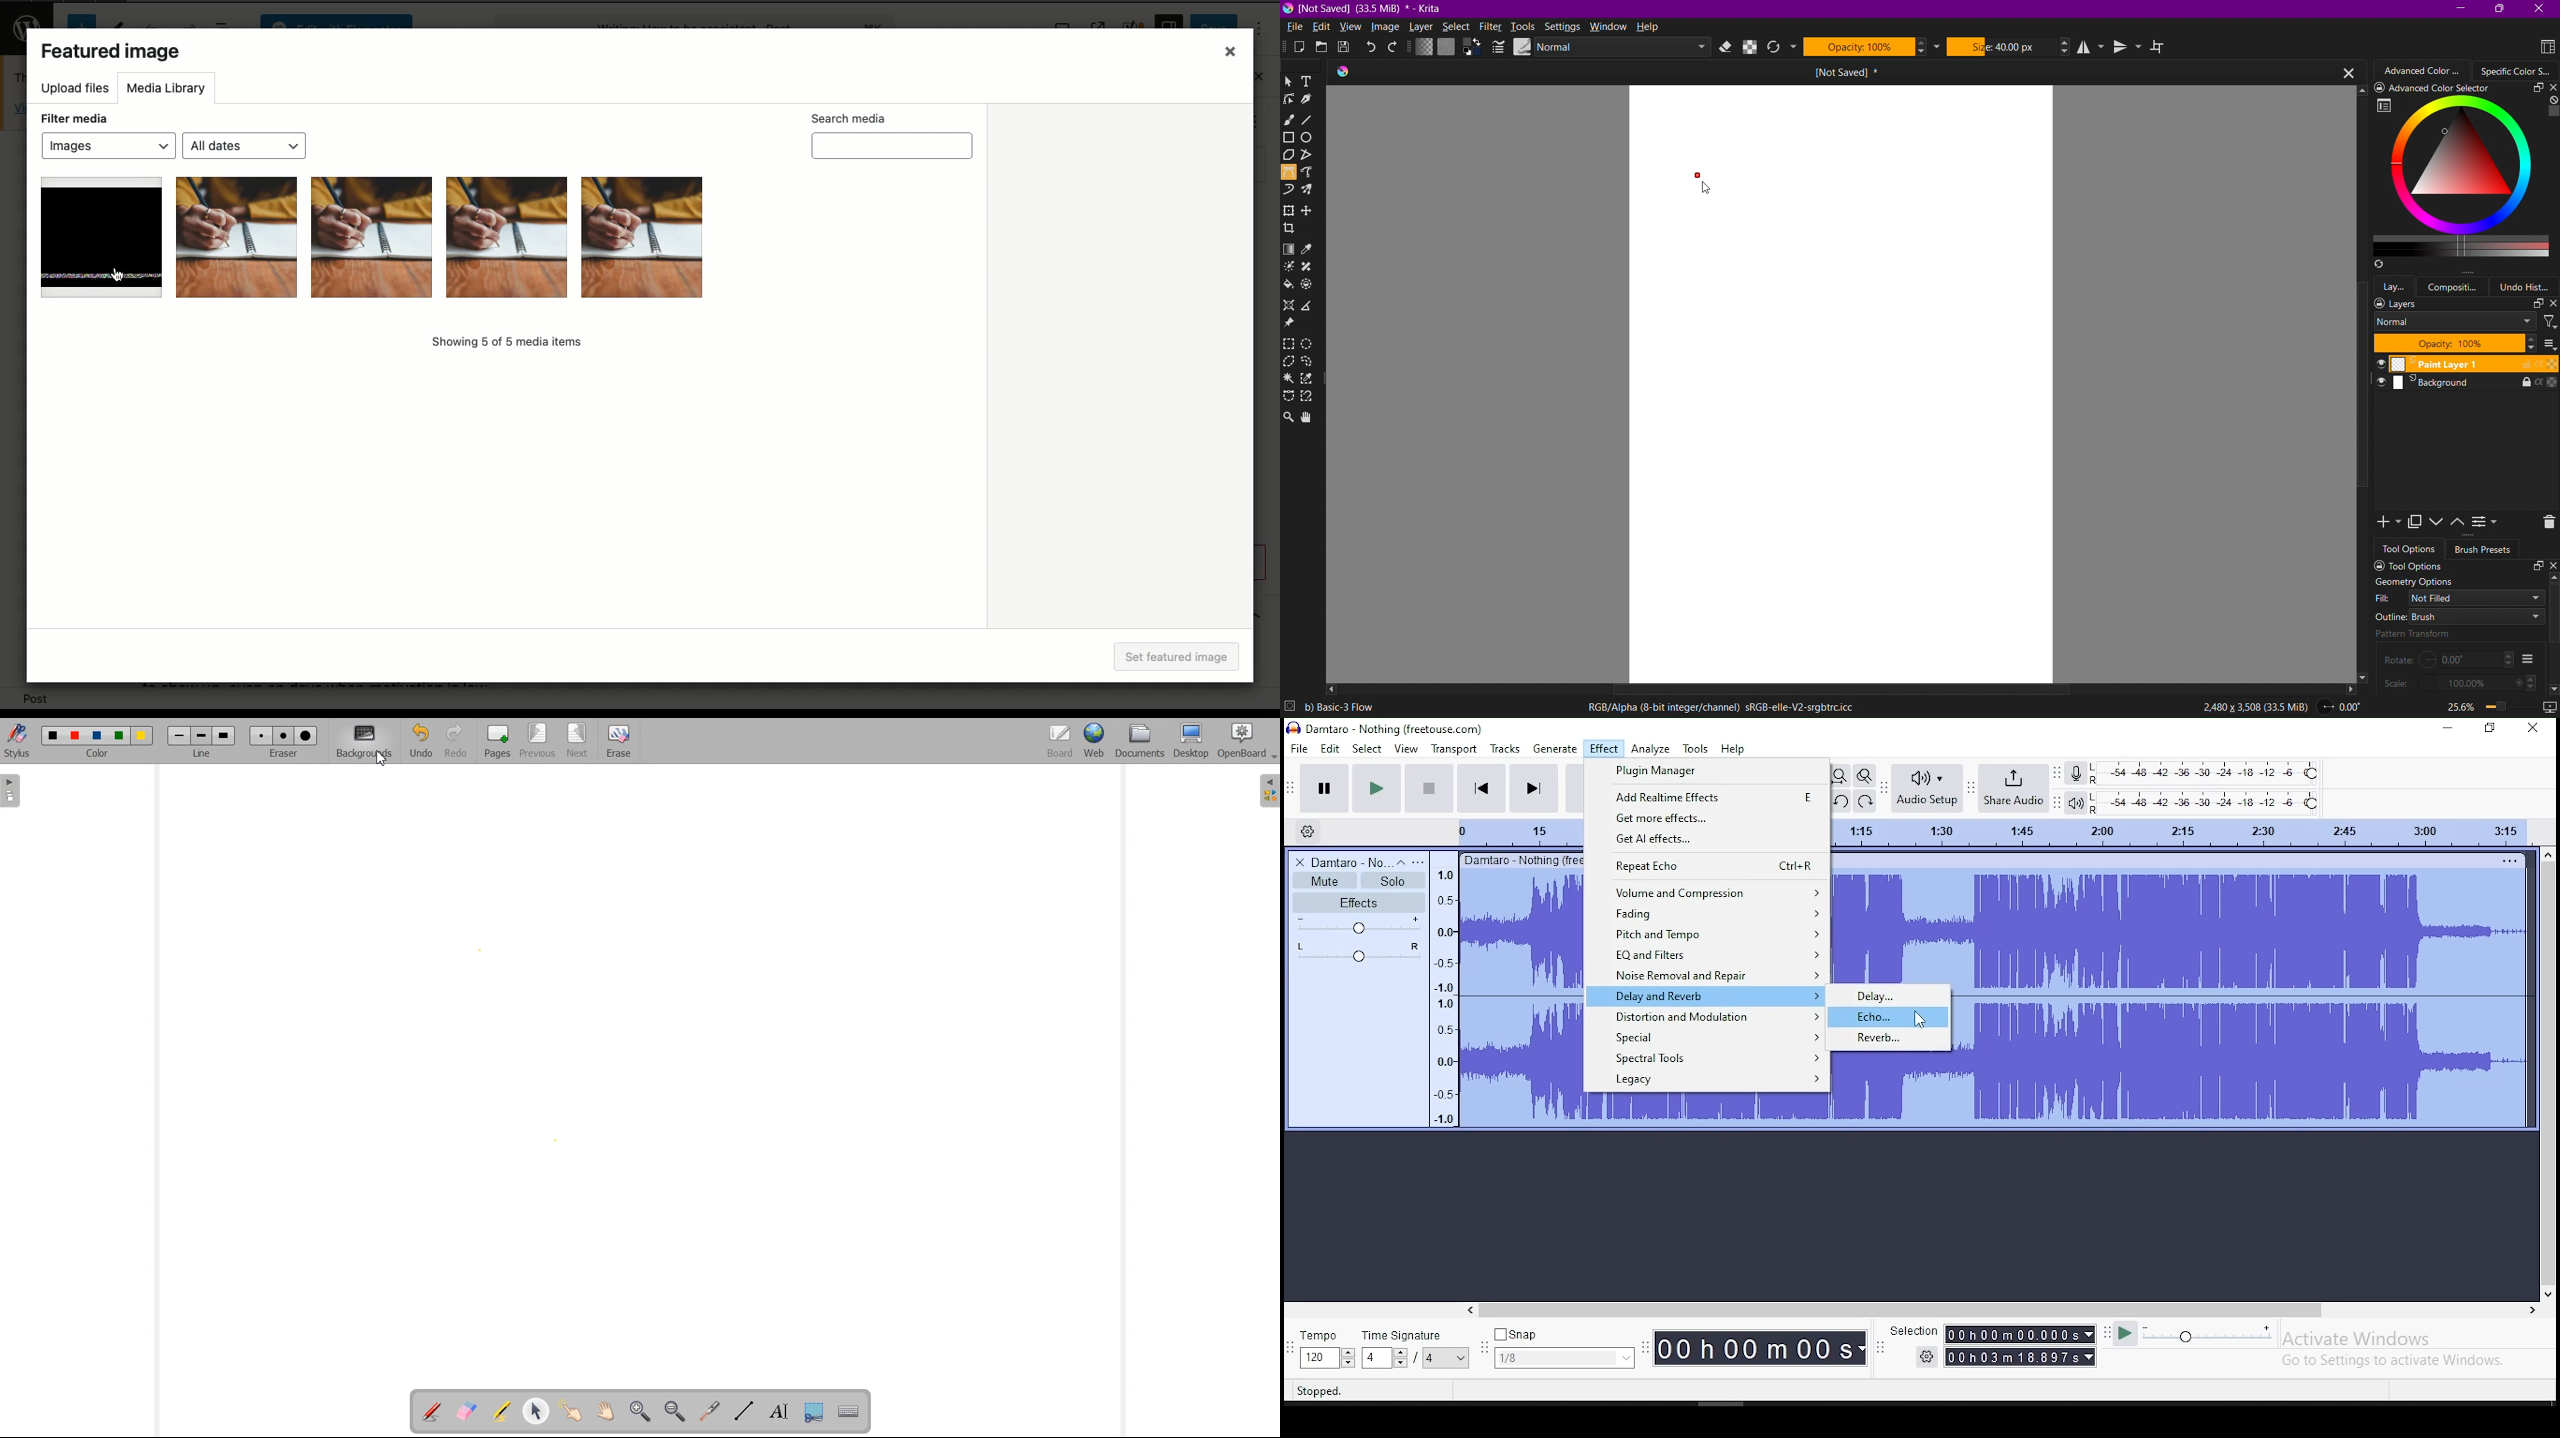  Describe the element at coordinates (1289, 191) in the screenshot. I see `Dynamic Brush Tool` at that location.